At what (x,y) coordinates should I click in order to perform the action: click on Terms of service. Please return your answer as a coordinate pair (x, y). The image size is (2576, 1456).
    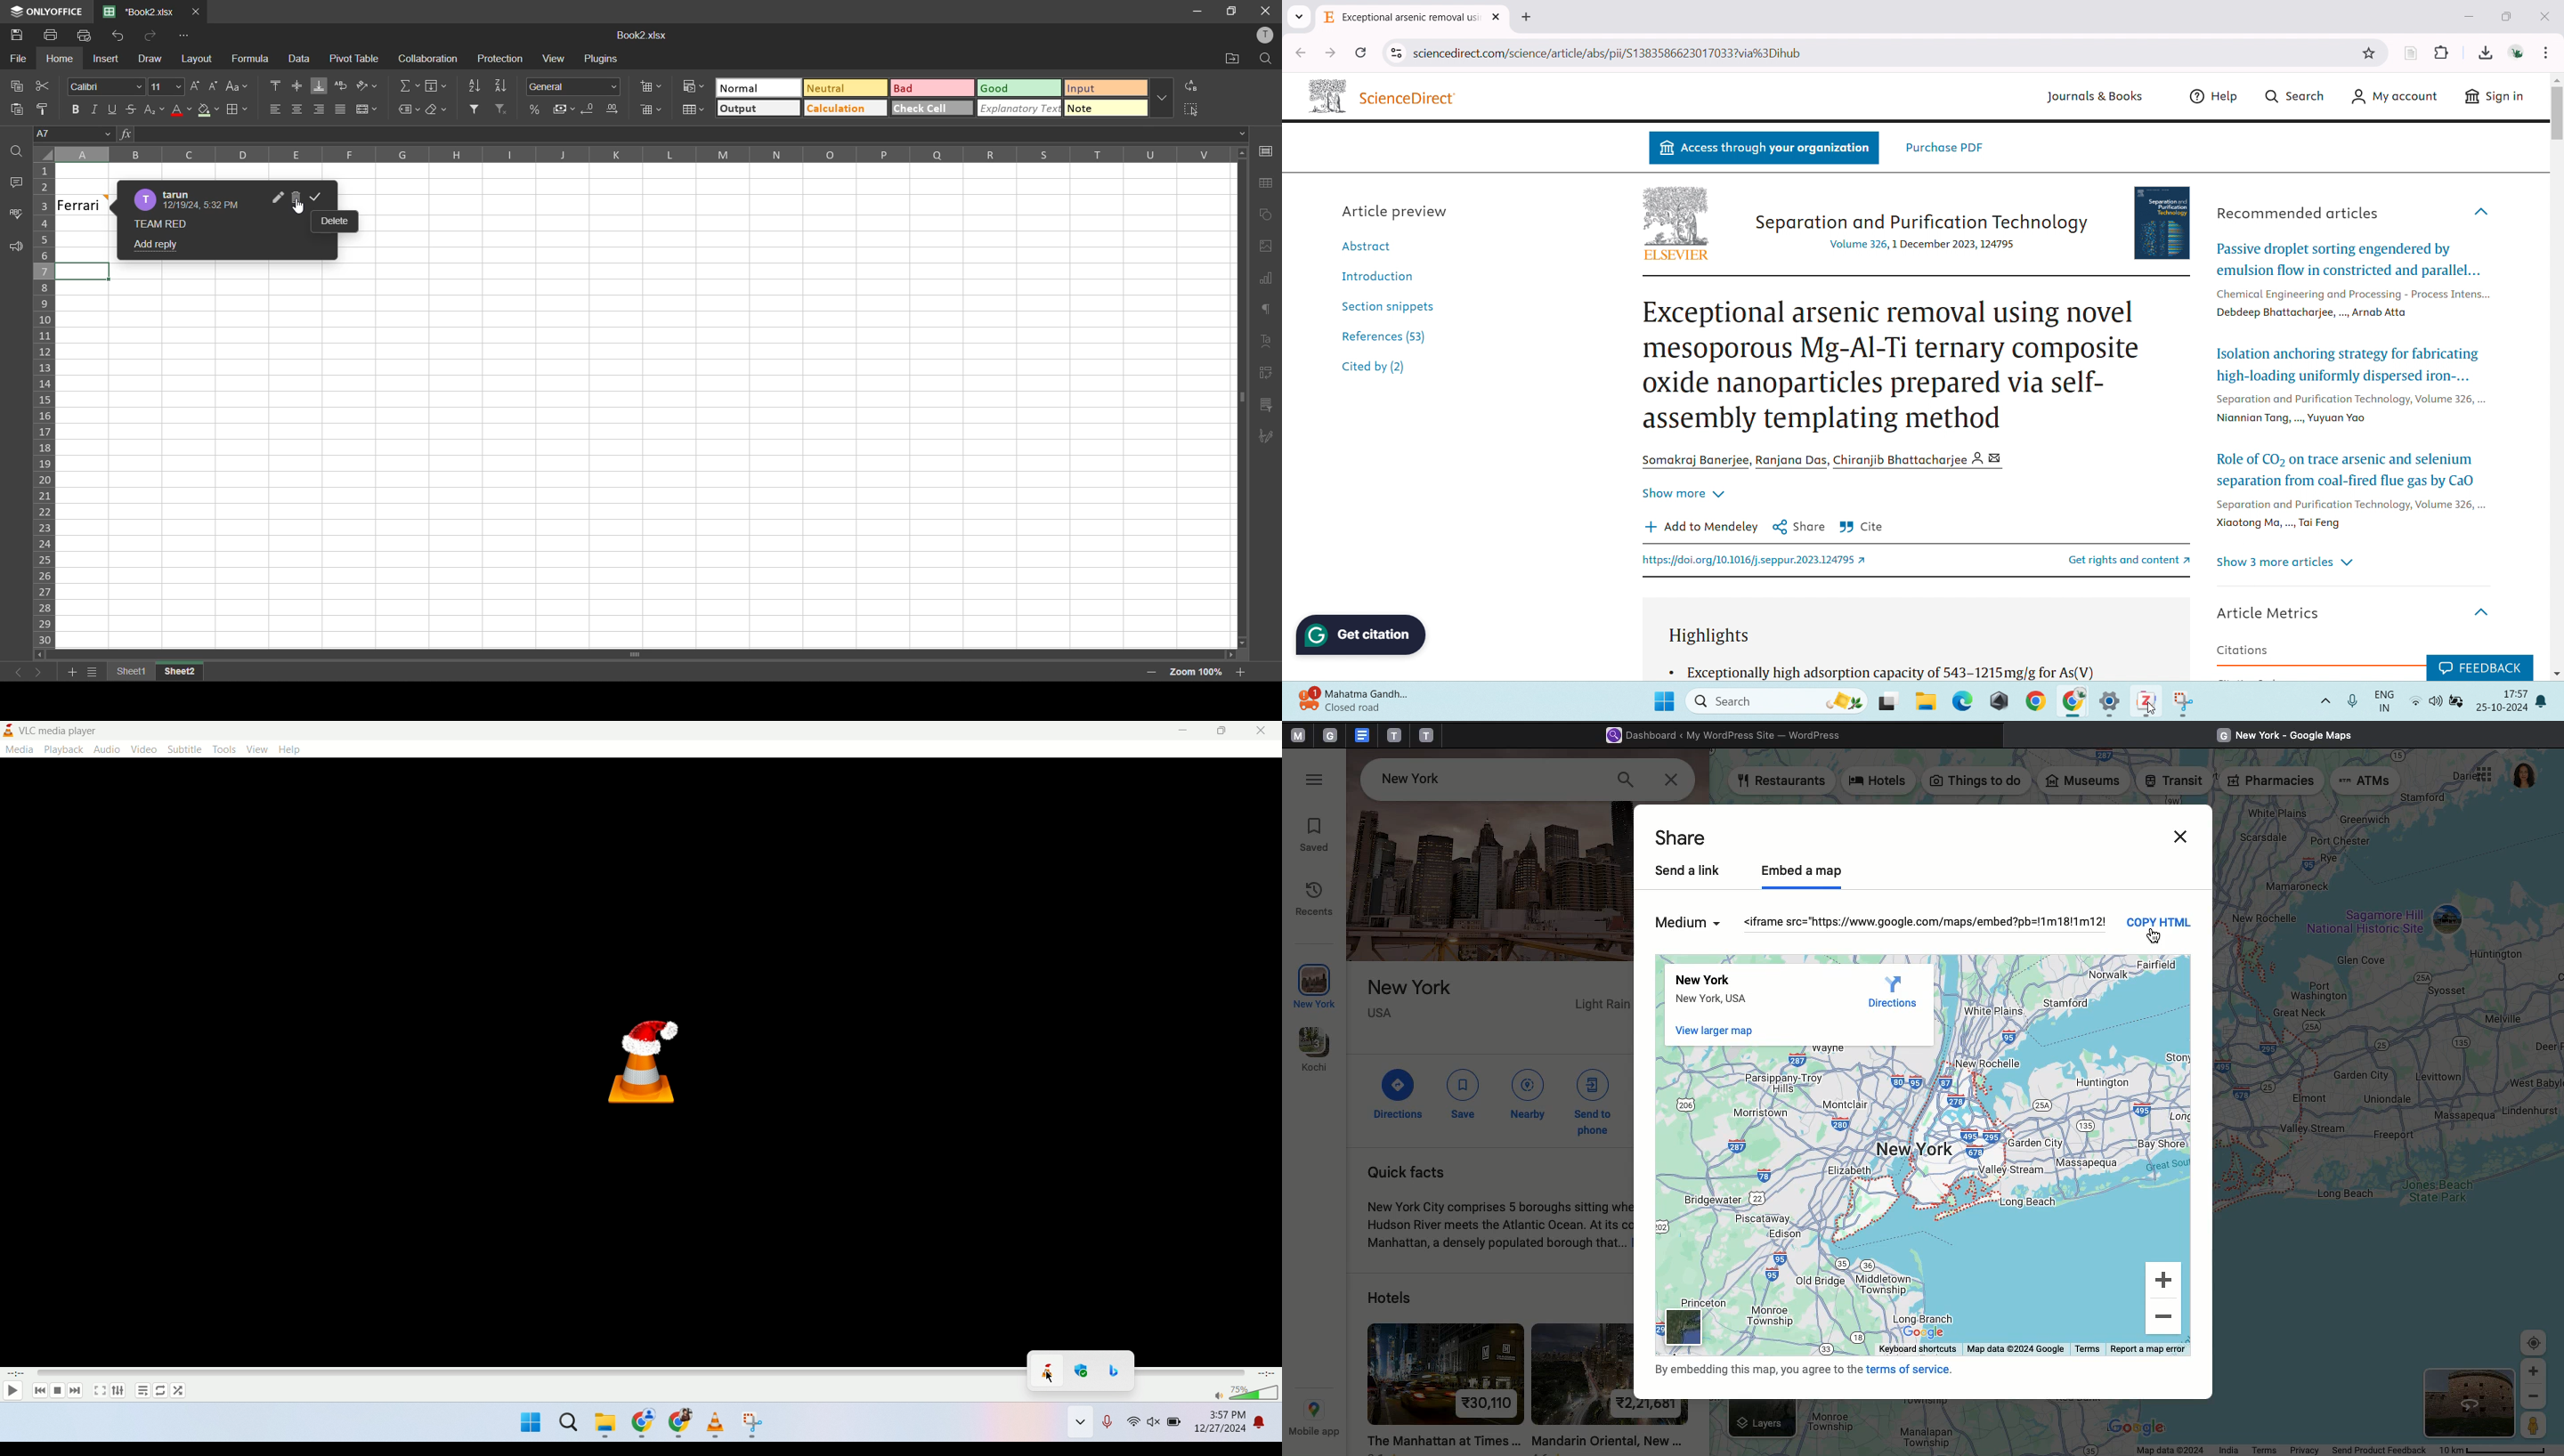
    Looking at the image, I should click on (1822, 1369).